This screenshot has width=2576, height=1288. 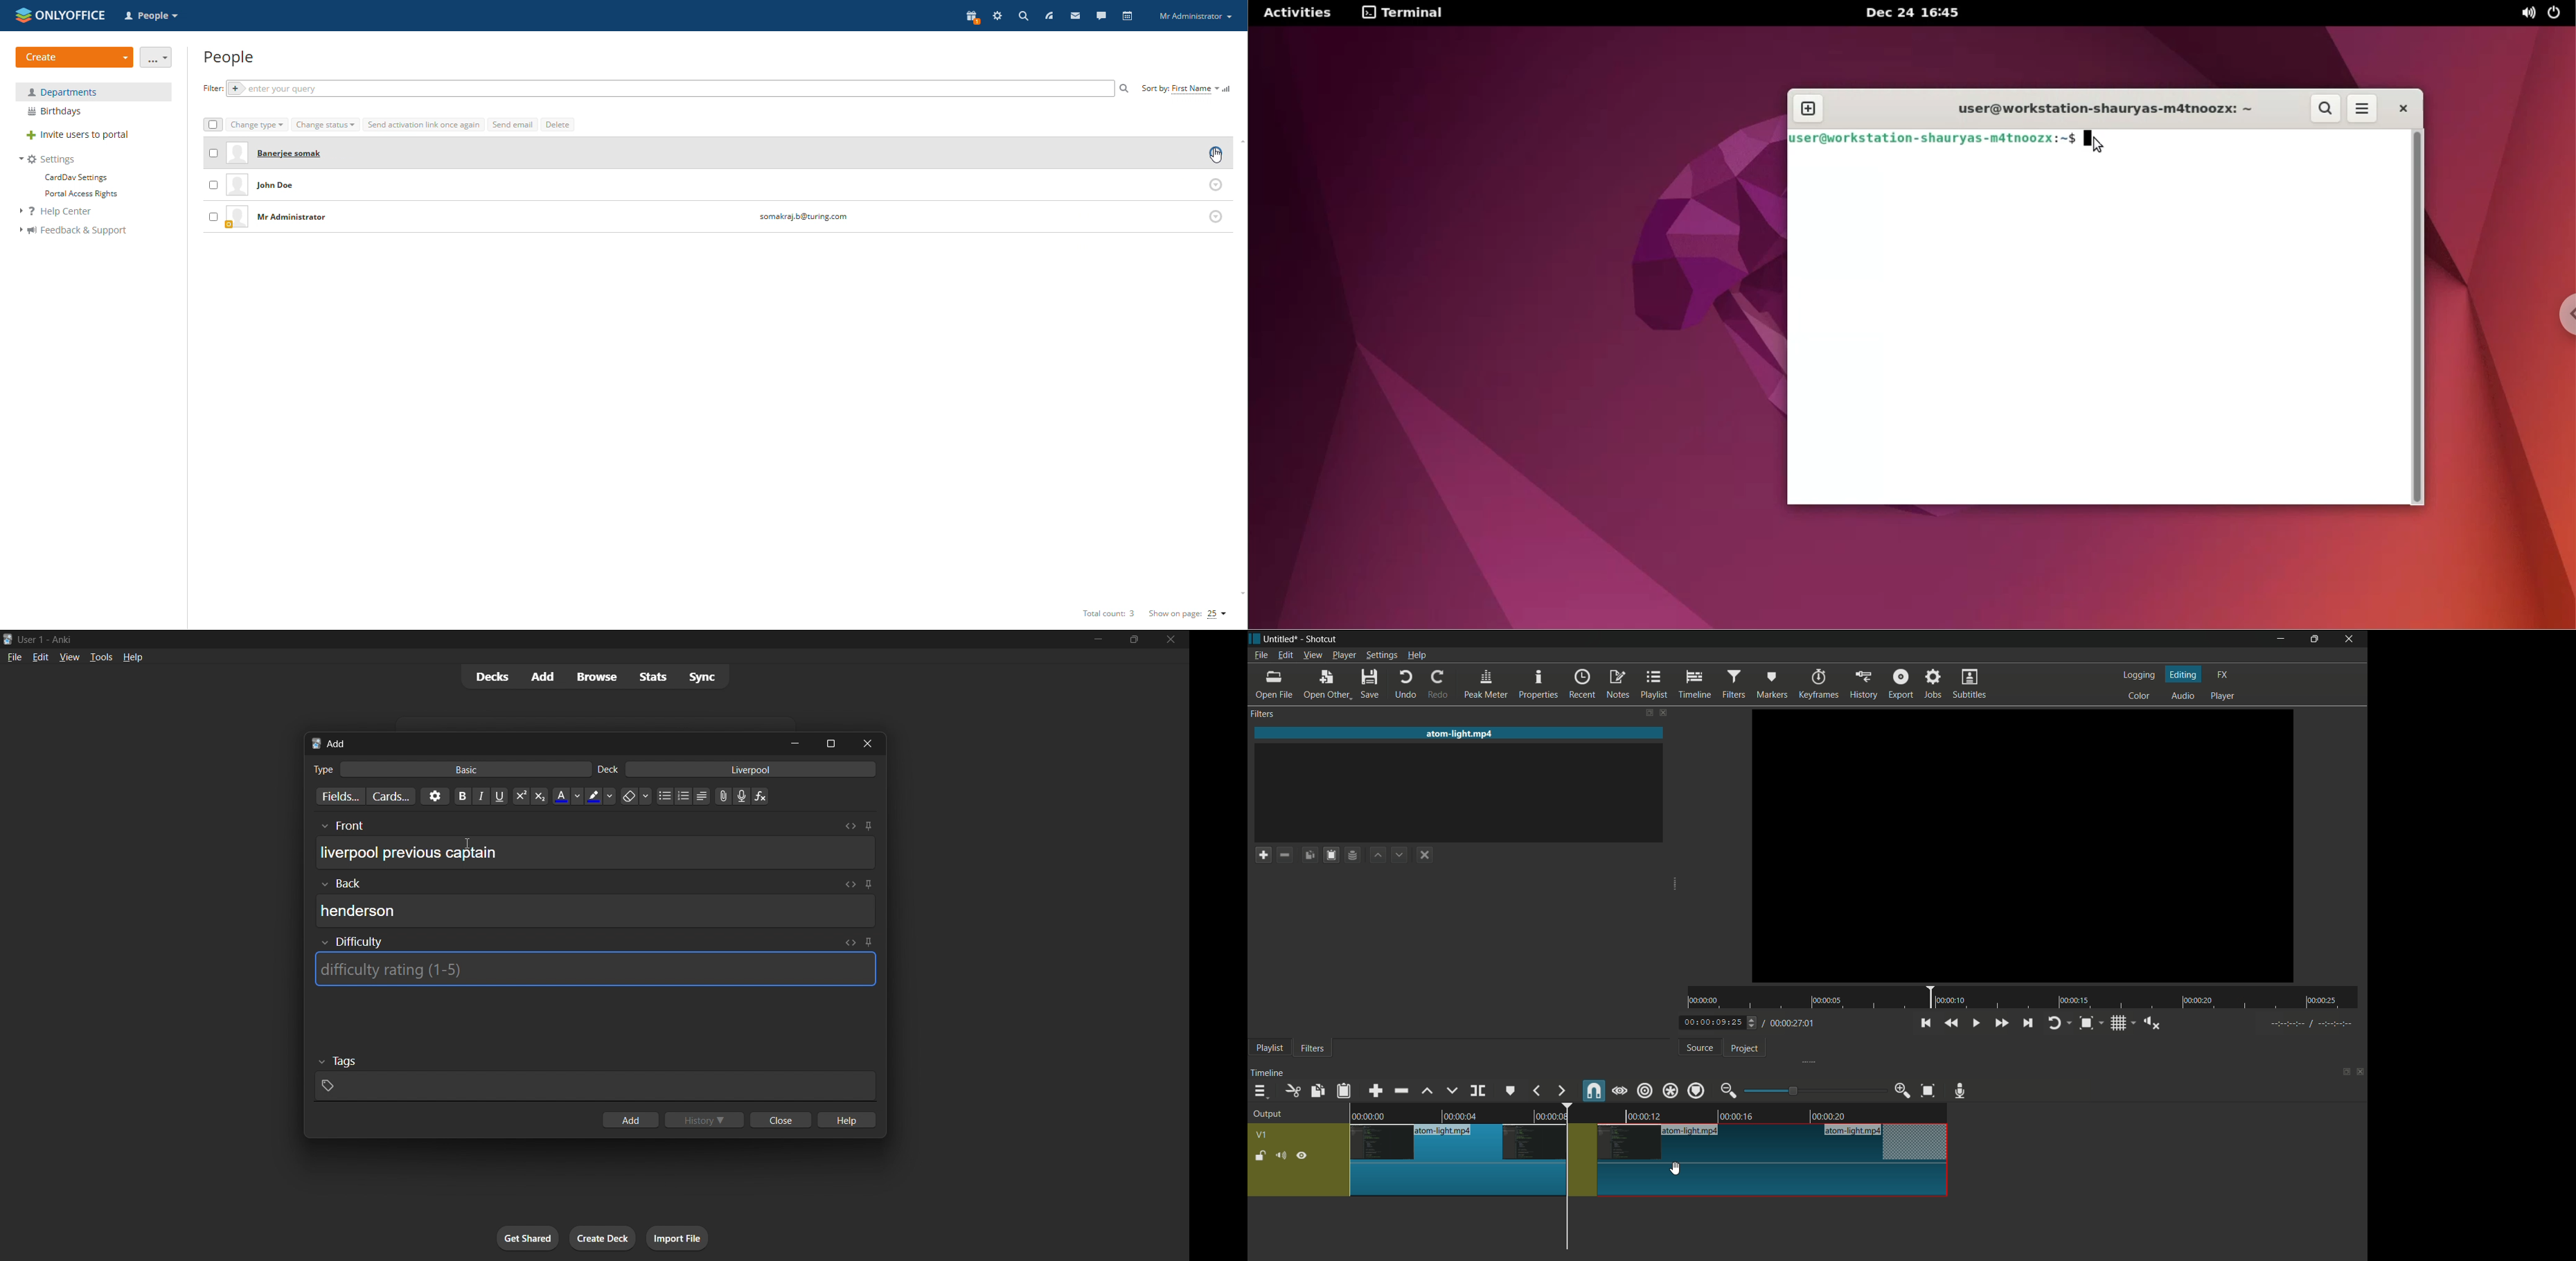 What do you see at coordinates (212, 125) in the screenshot?
I see `select all` at bounding box center [212, 125].